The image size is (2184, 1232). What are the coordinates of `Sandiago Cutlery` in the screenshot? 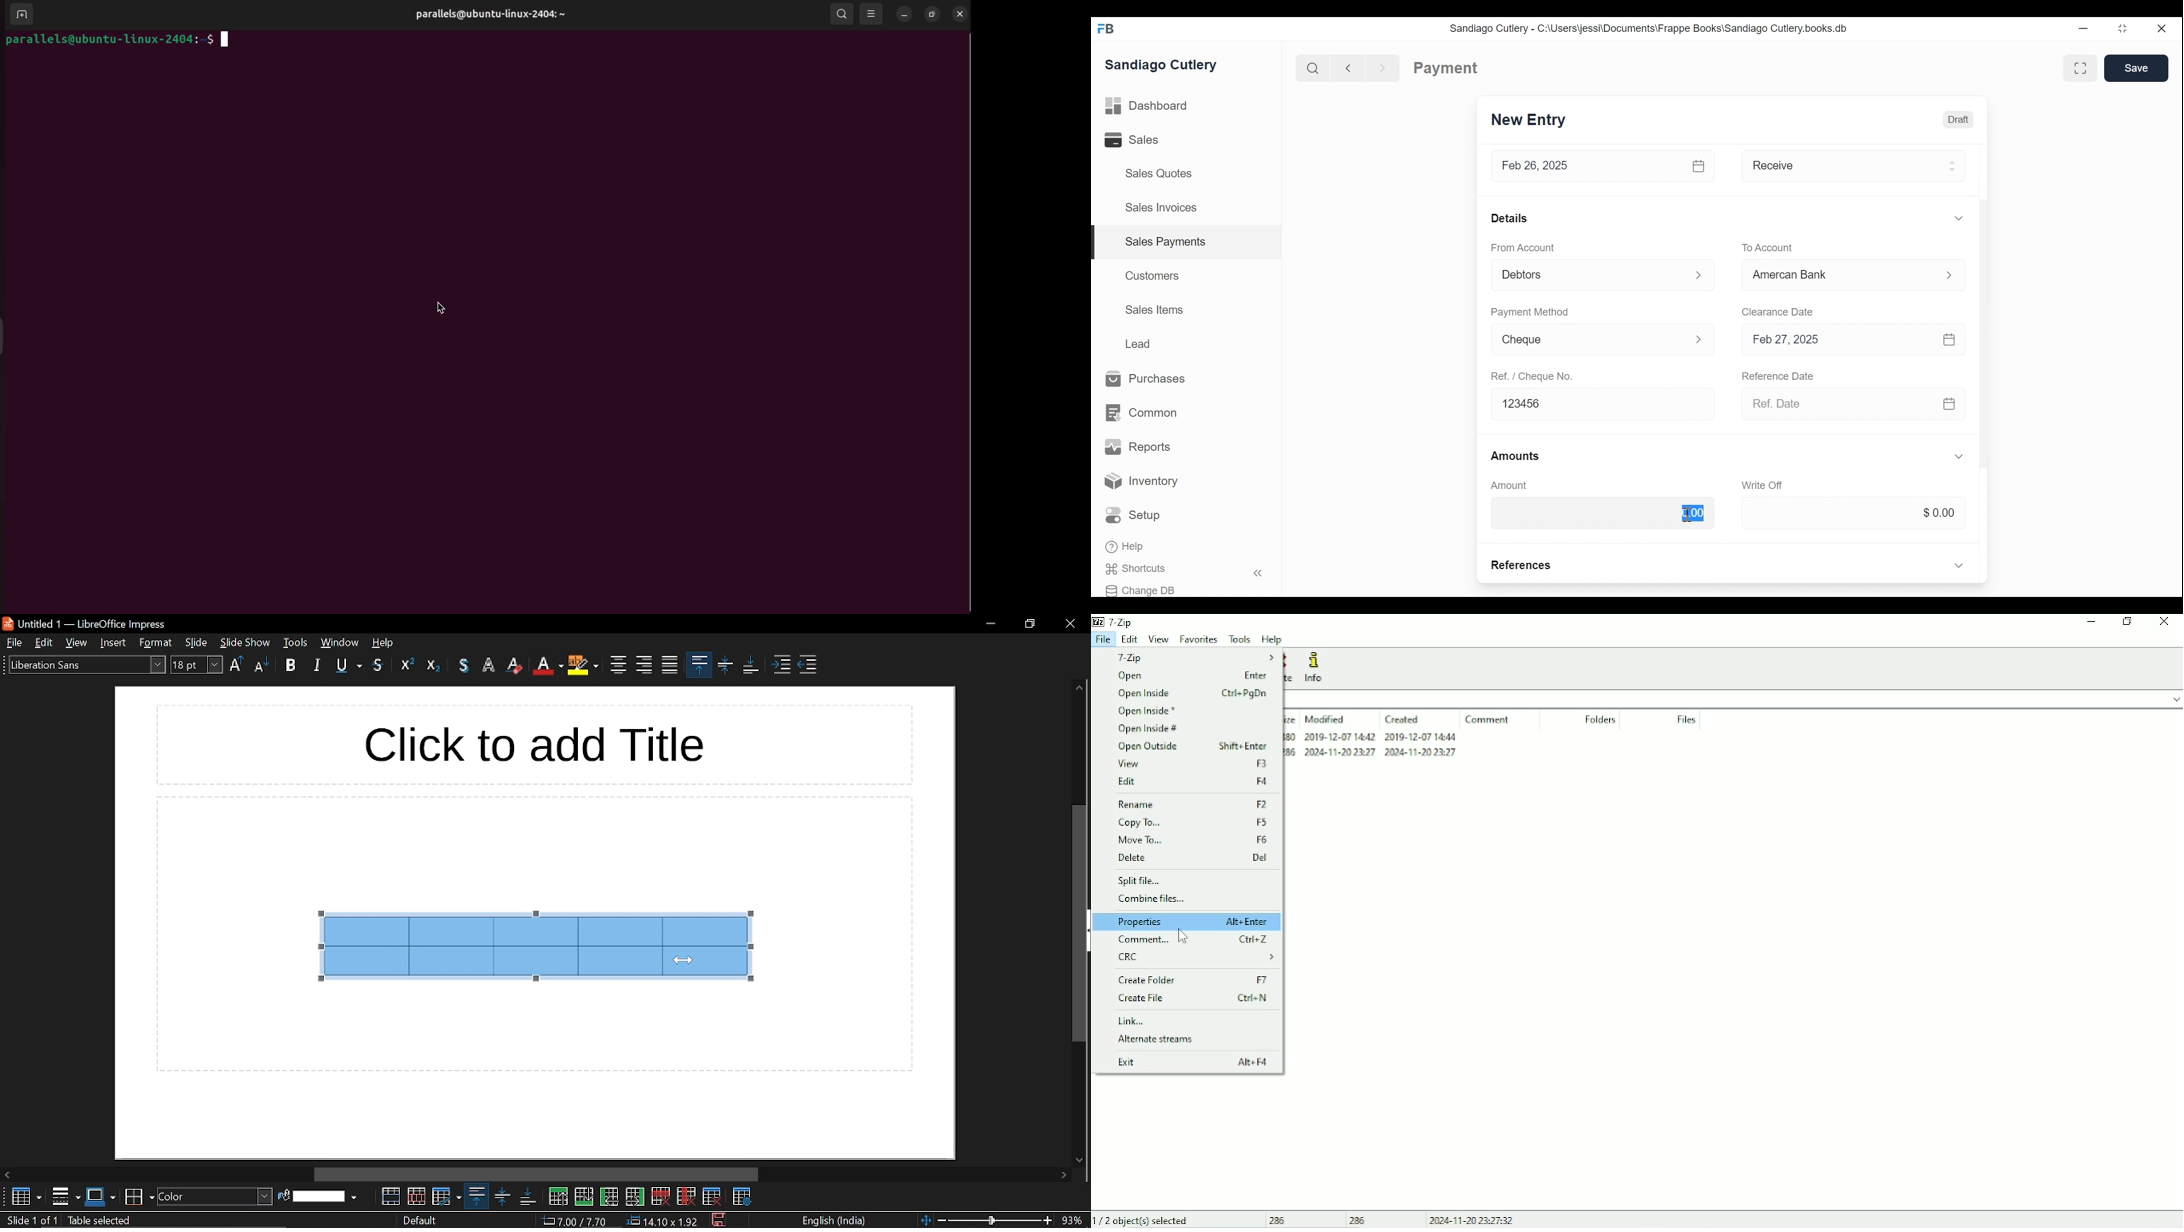 It's located at (1163, 64).